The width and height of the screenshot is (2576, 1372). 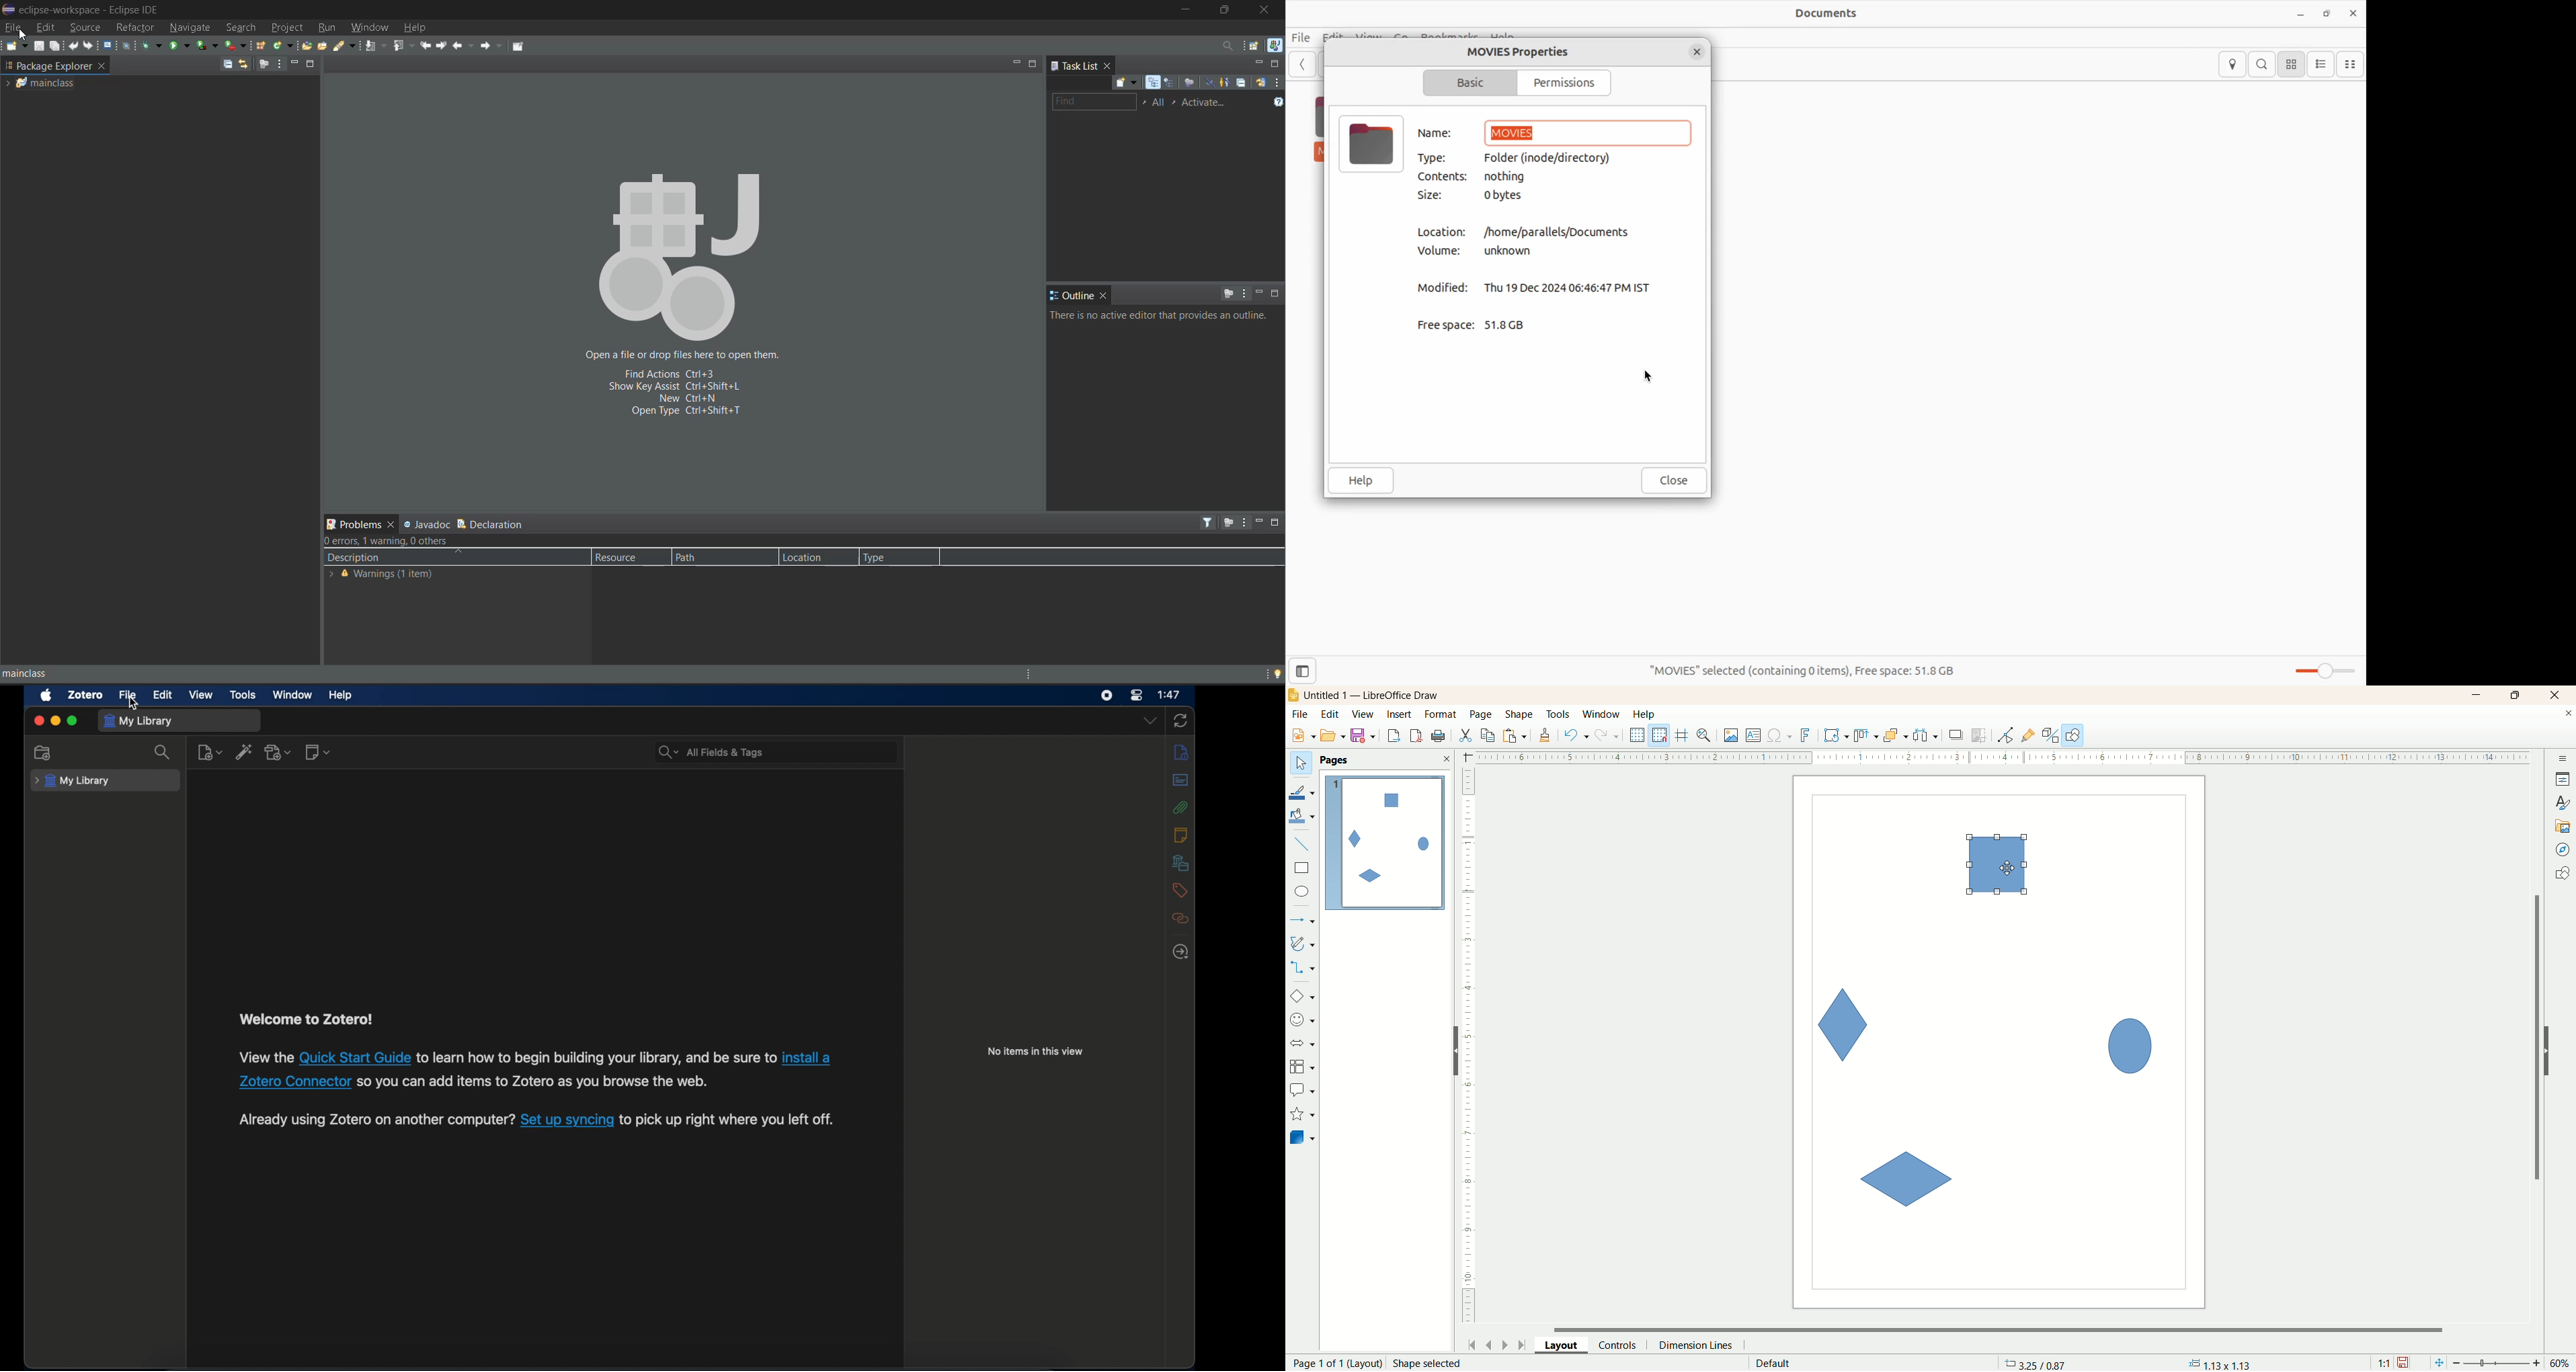 I want to click on file, so click(x=129, y=695).